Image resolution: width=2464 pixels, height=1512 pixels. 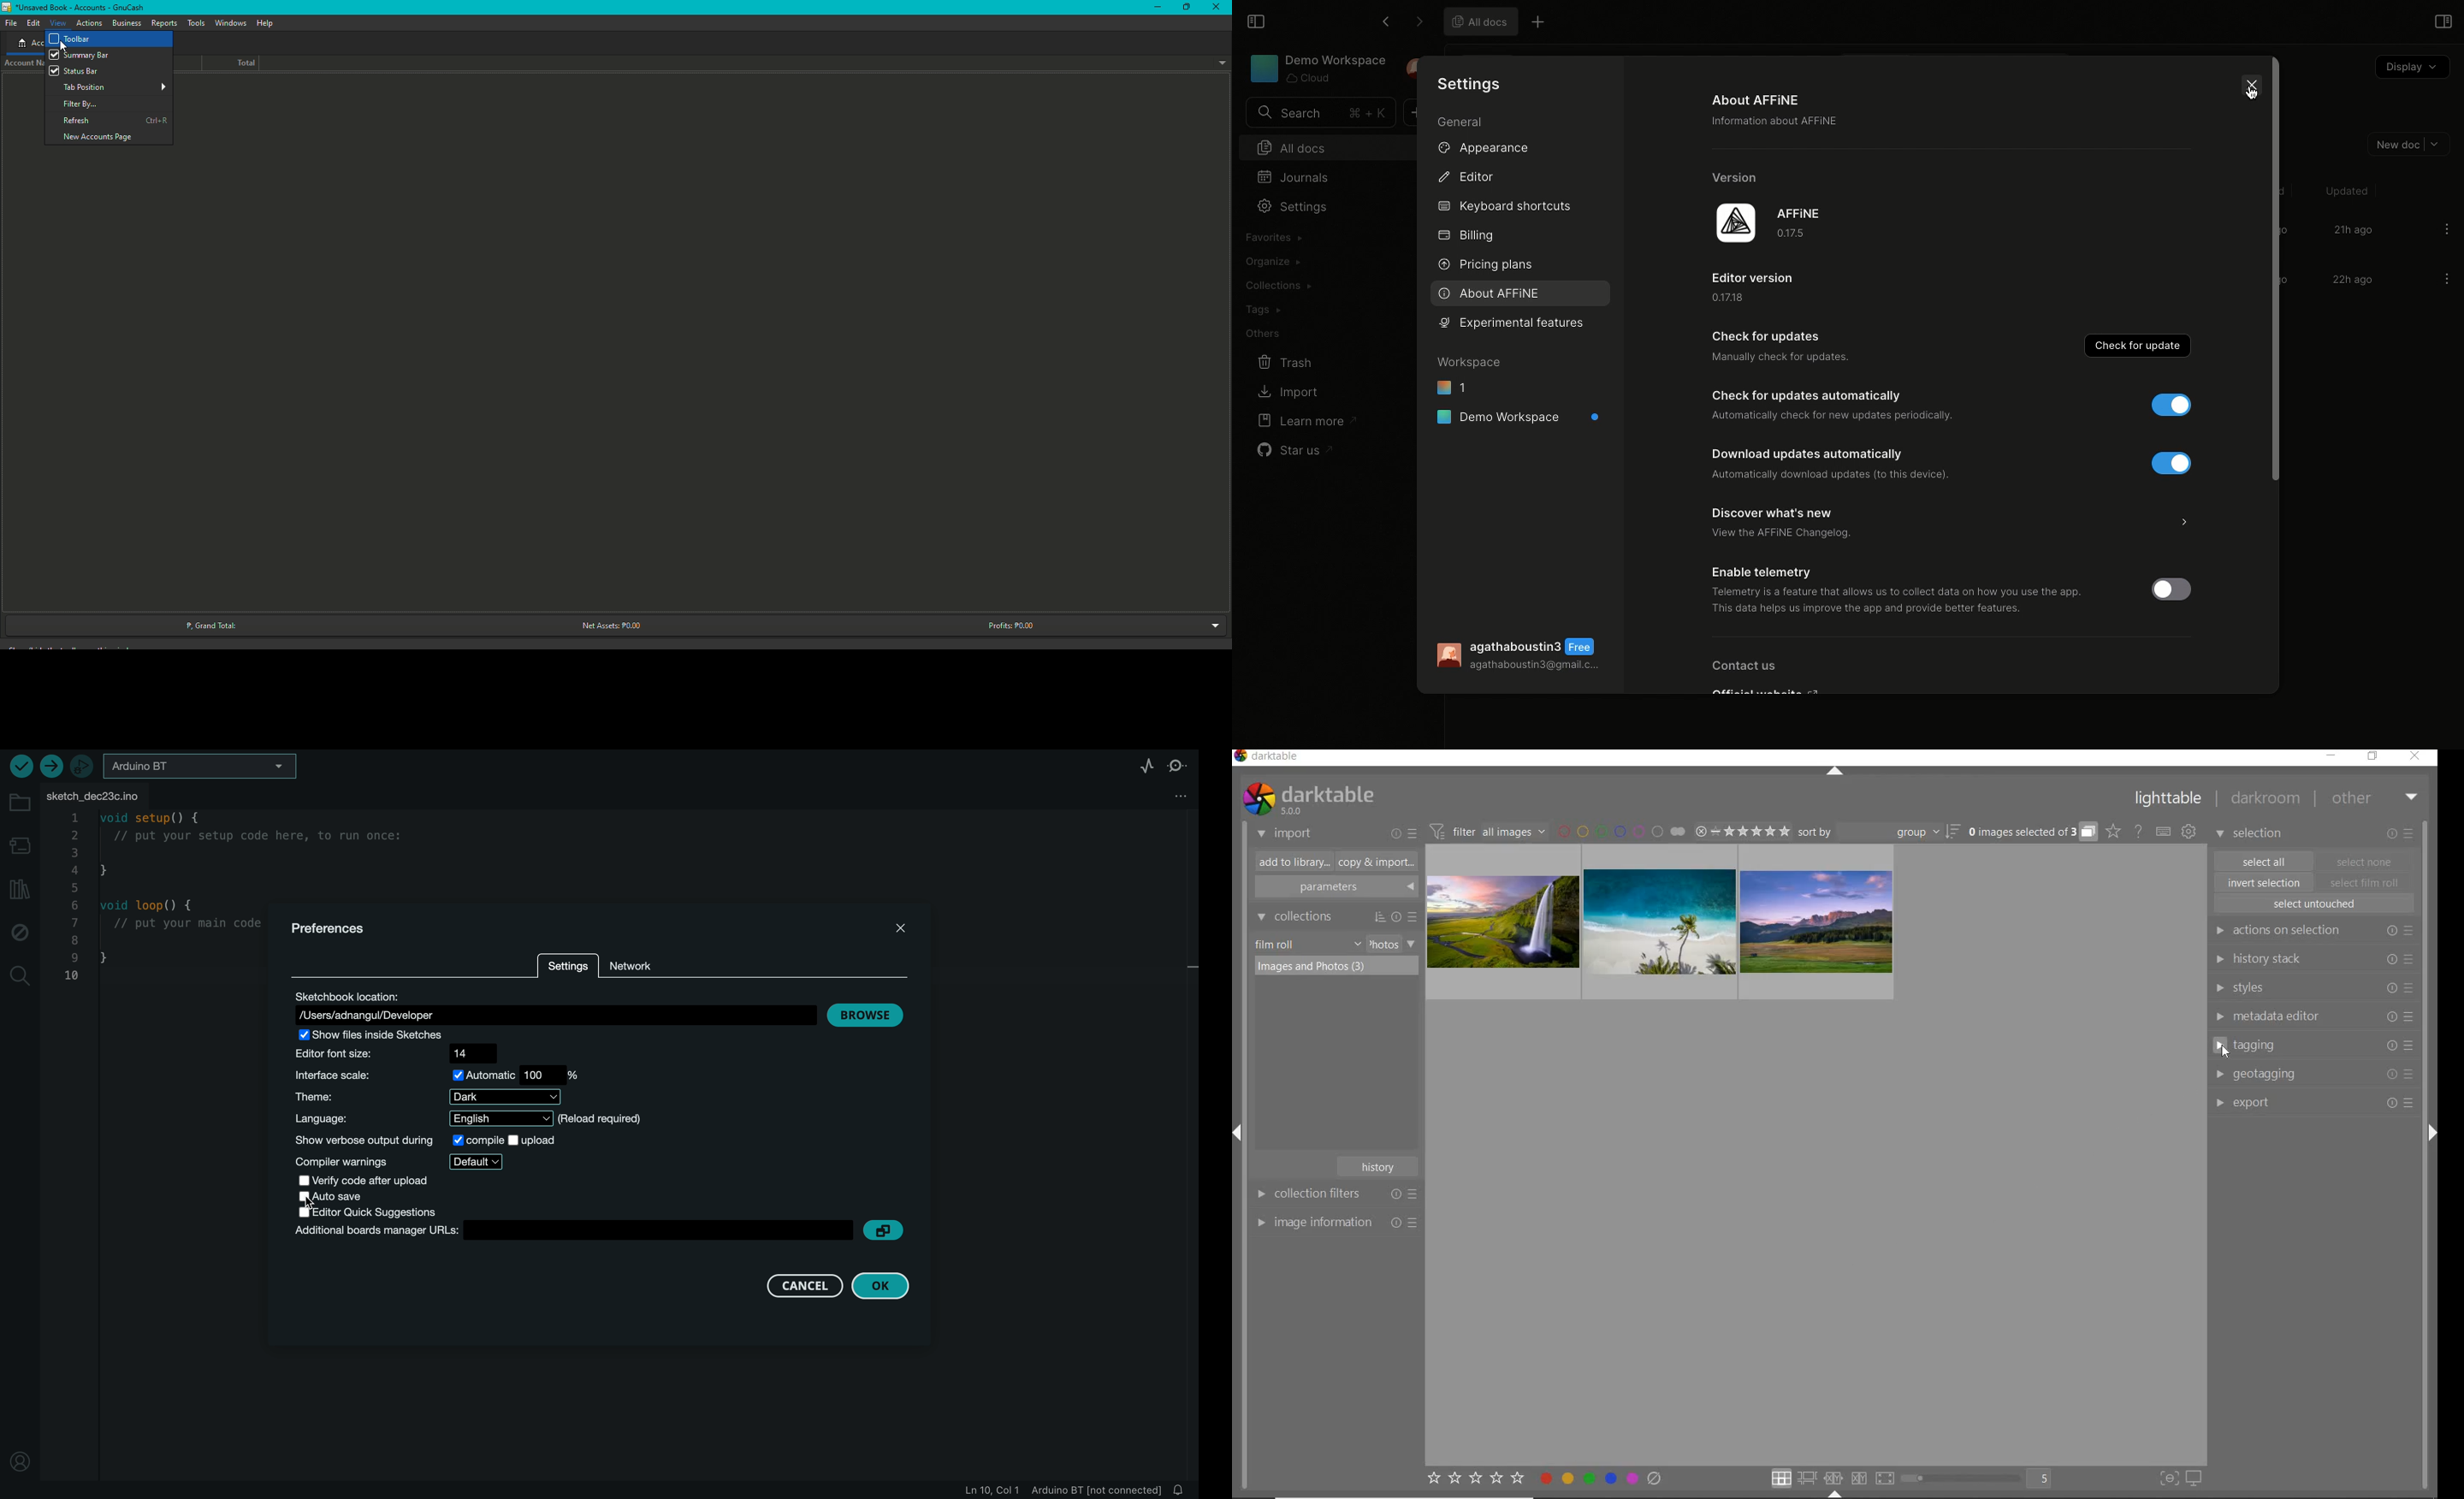 I want to click on New Account Page, so click(x=99, y=136).